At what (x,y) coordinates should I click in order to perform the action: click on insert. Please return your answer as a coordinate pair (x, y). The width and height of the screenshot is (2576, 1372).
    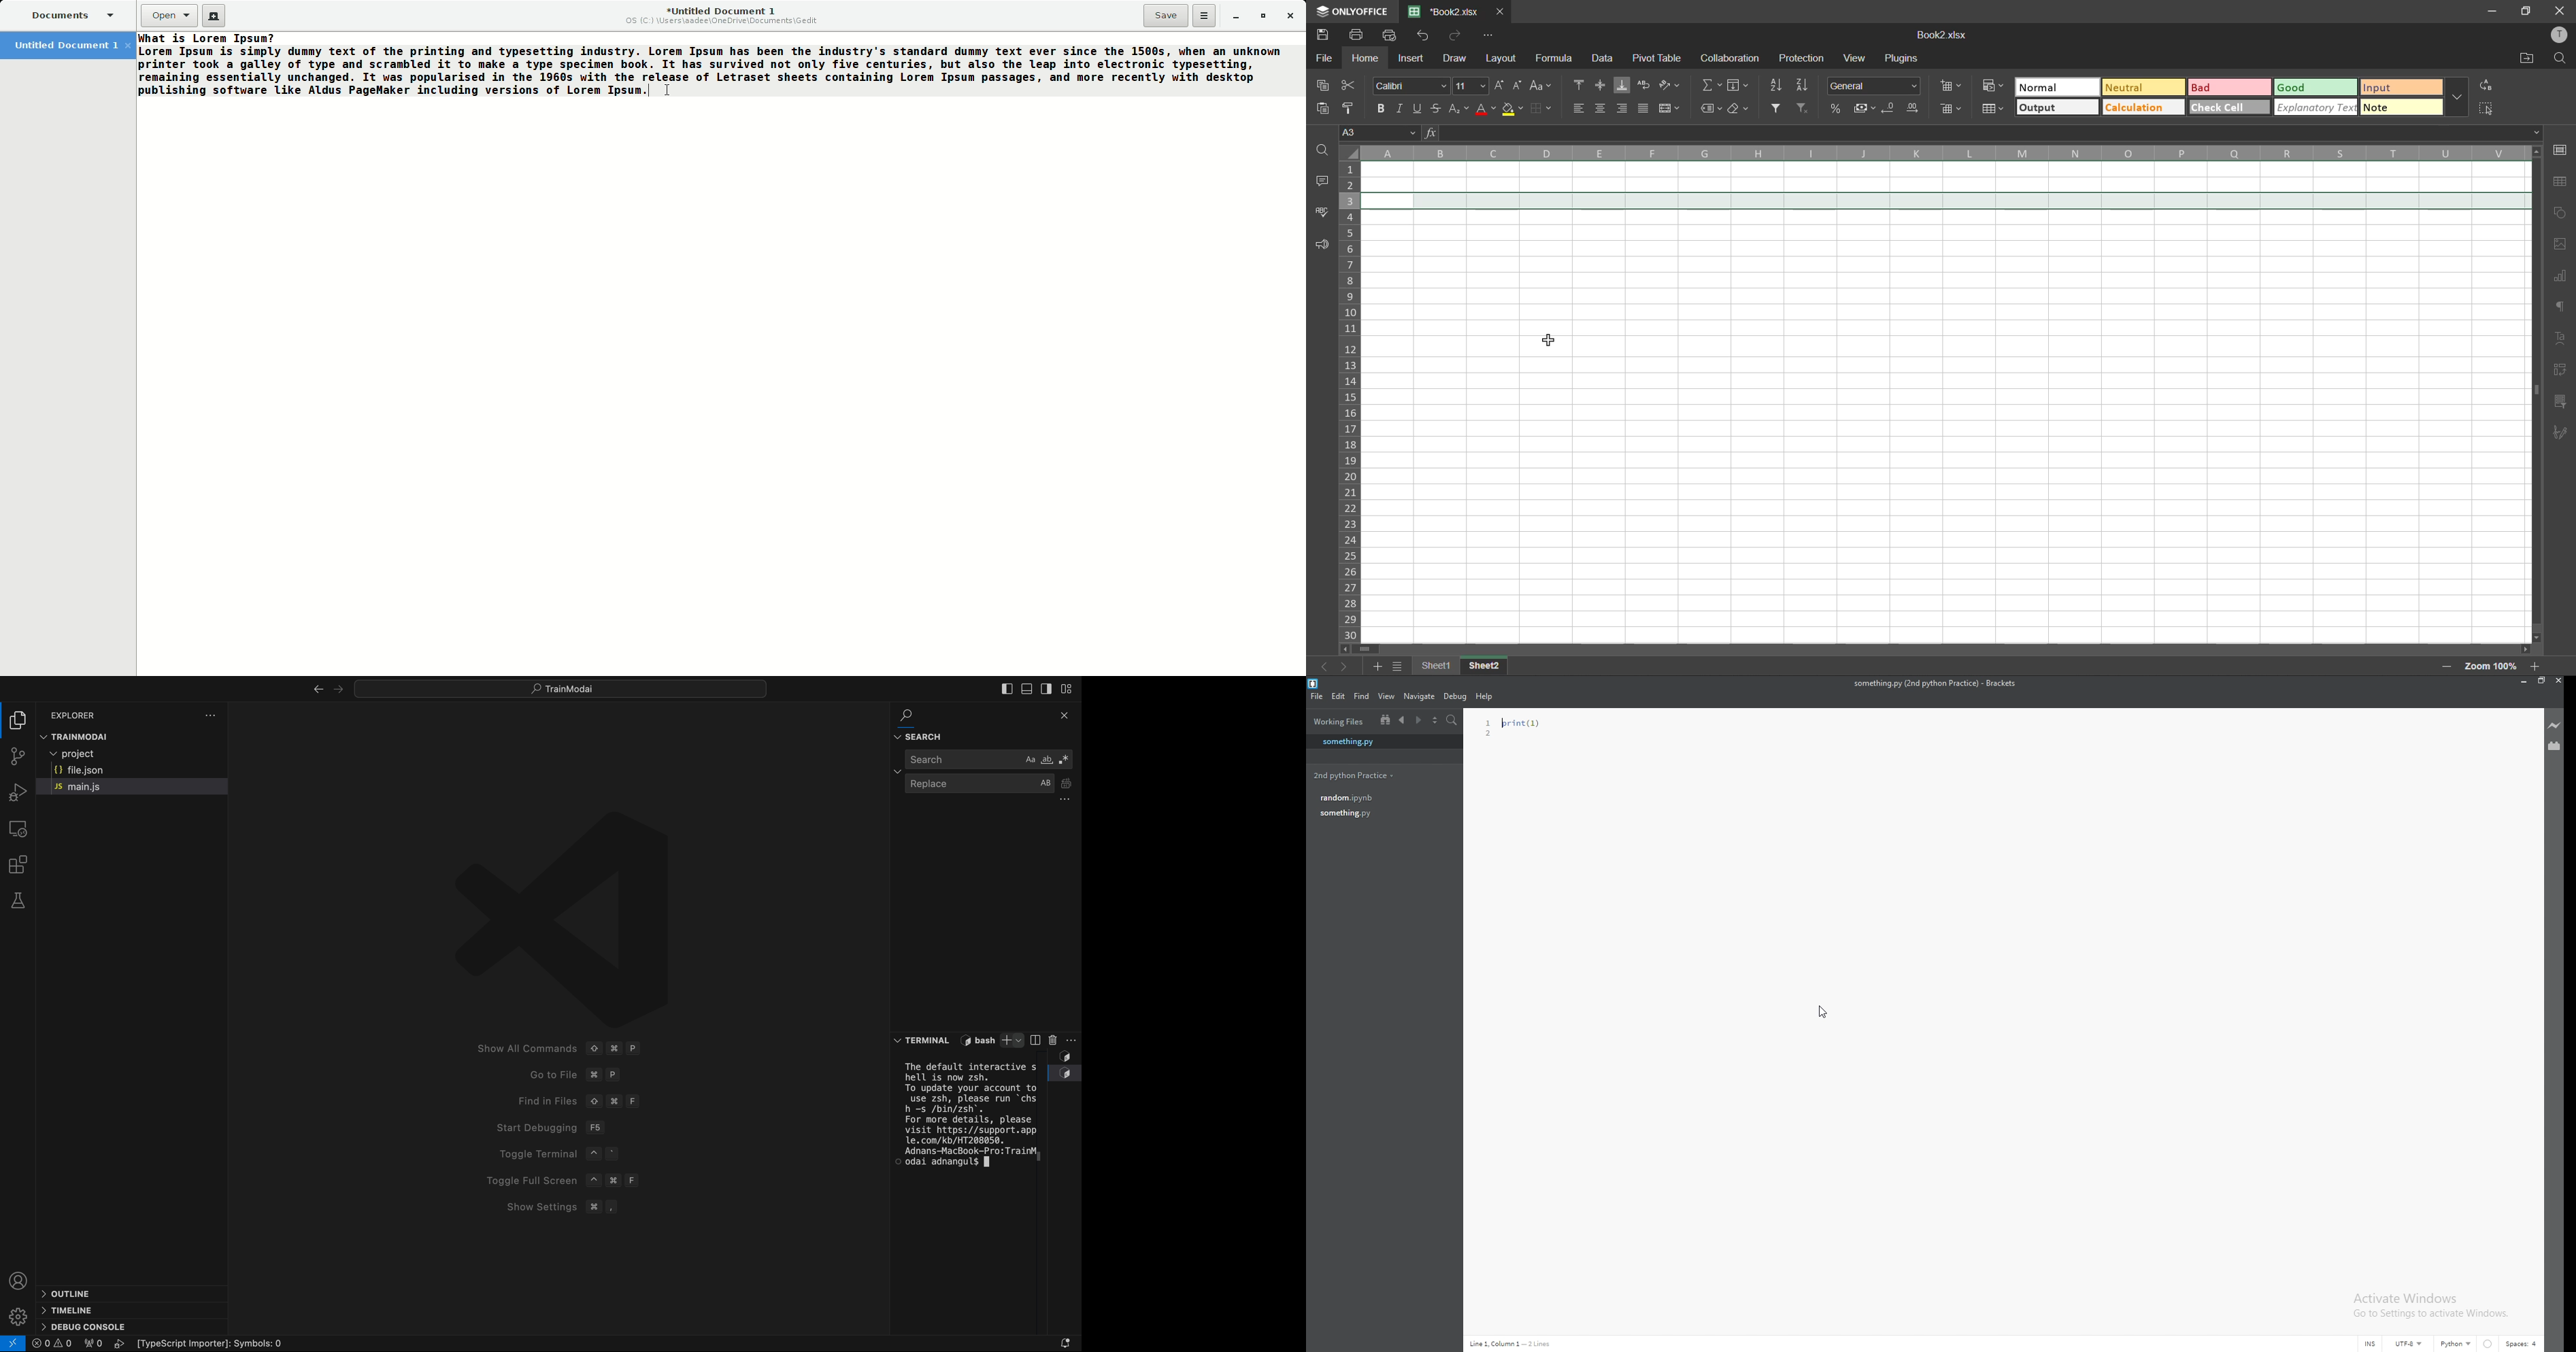
    Looking at the image, I should click on (1413, 57).